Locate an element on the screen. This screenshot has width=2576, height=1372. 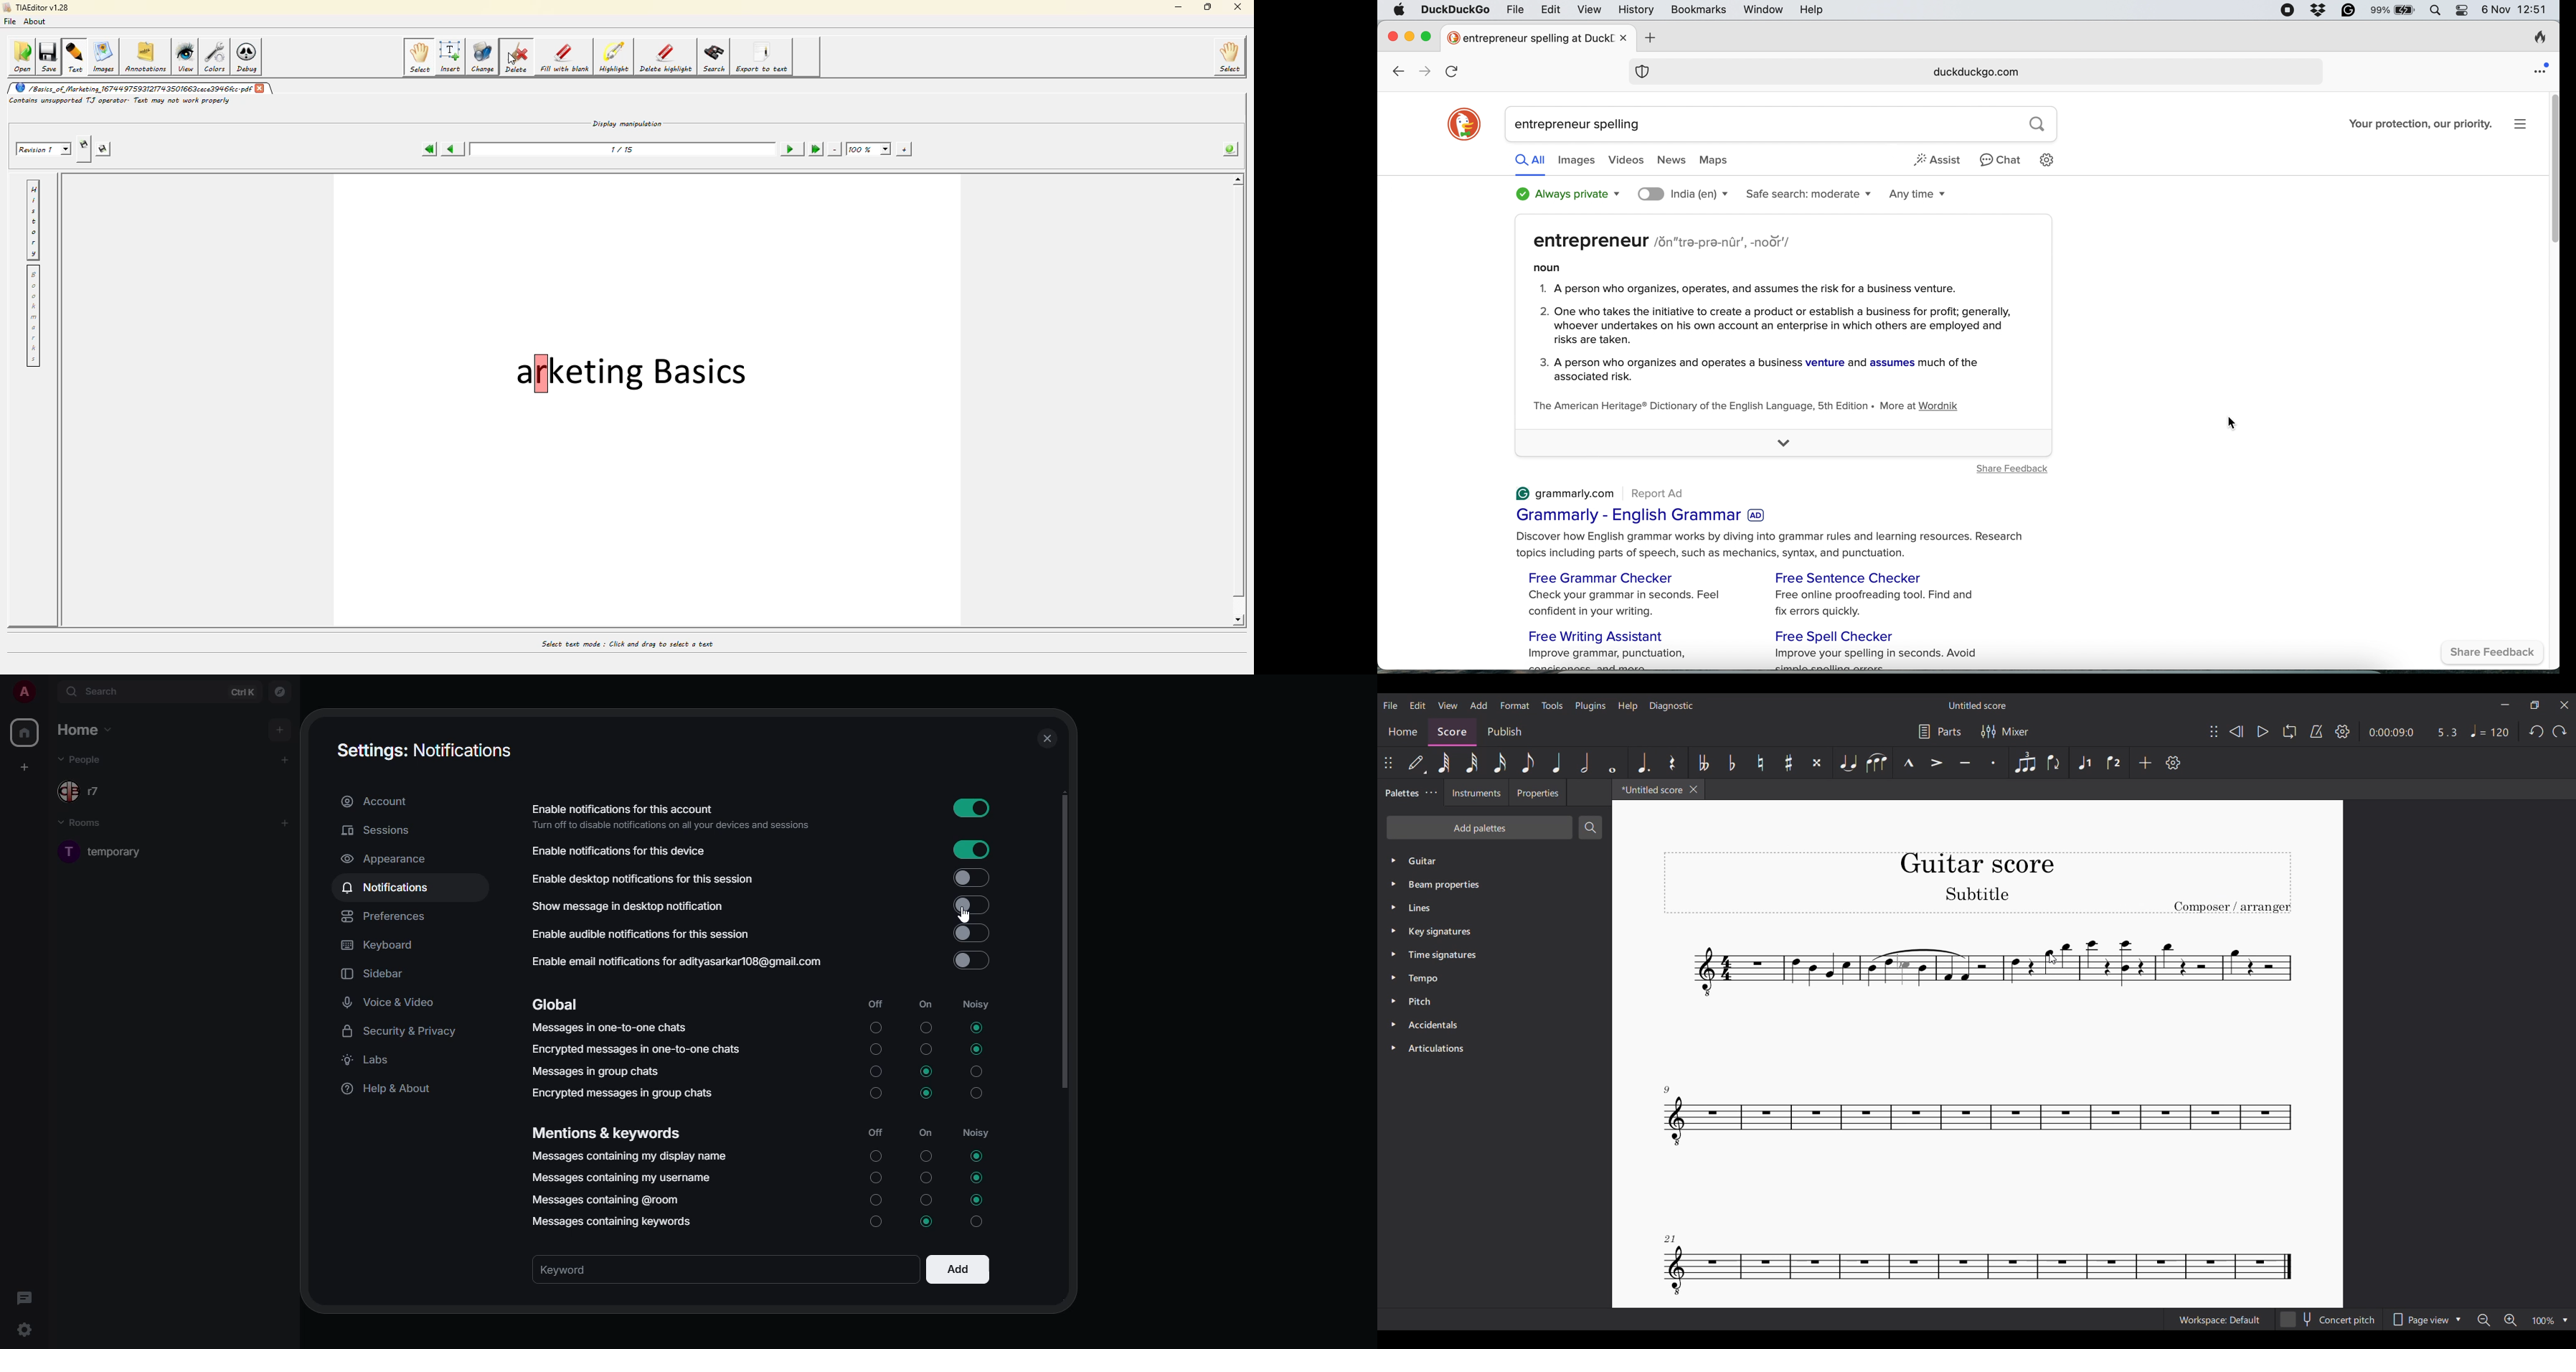
ctrl K is located at coordinates (243, 691).